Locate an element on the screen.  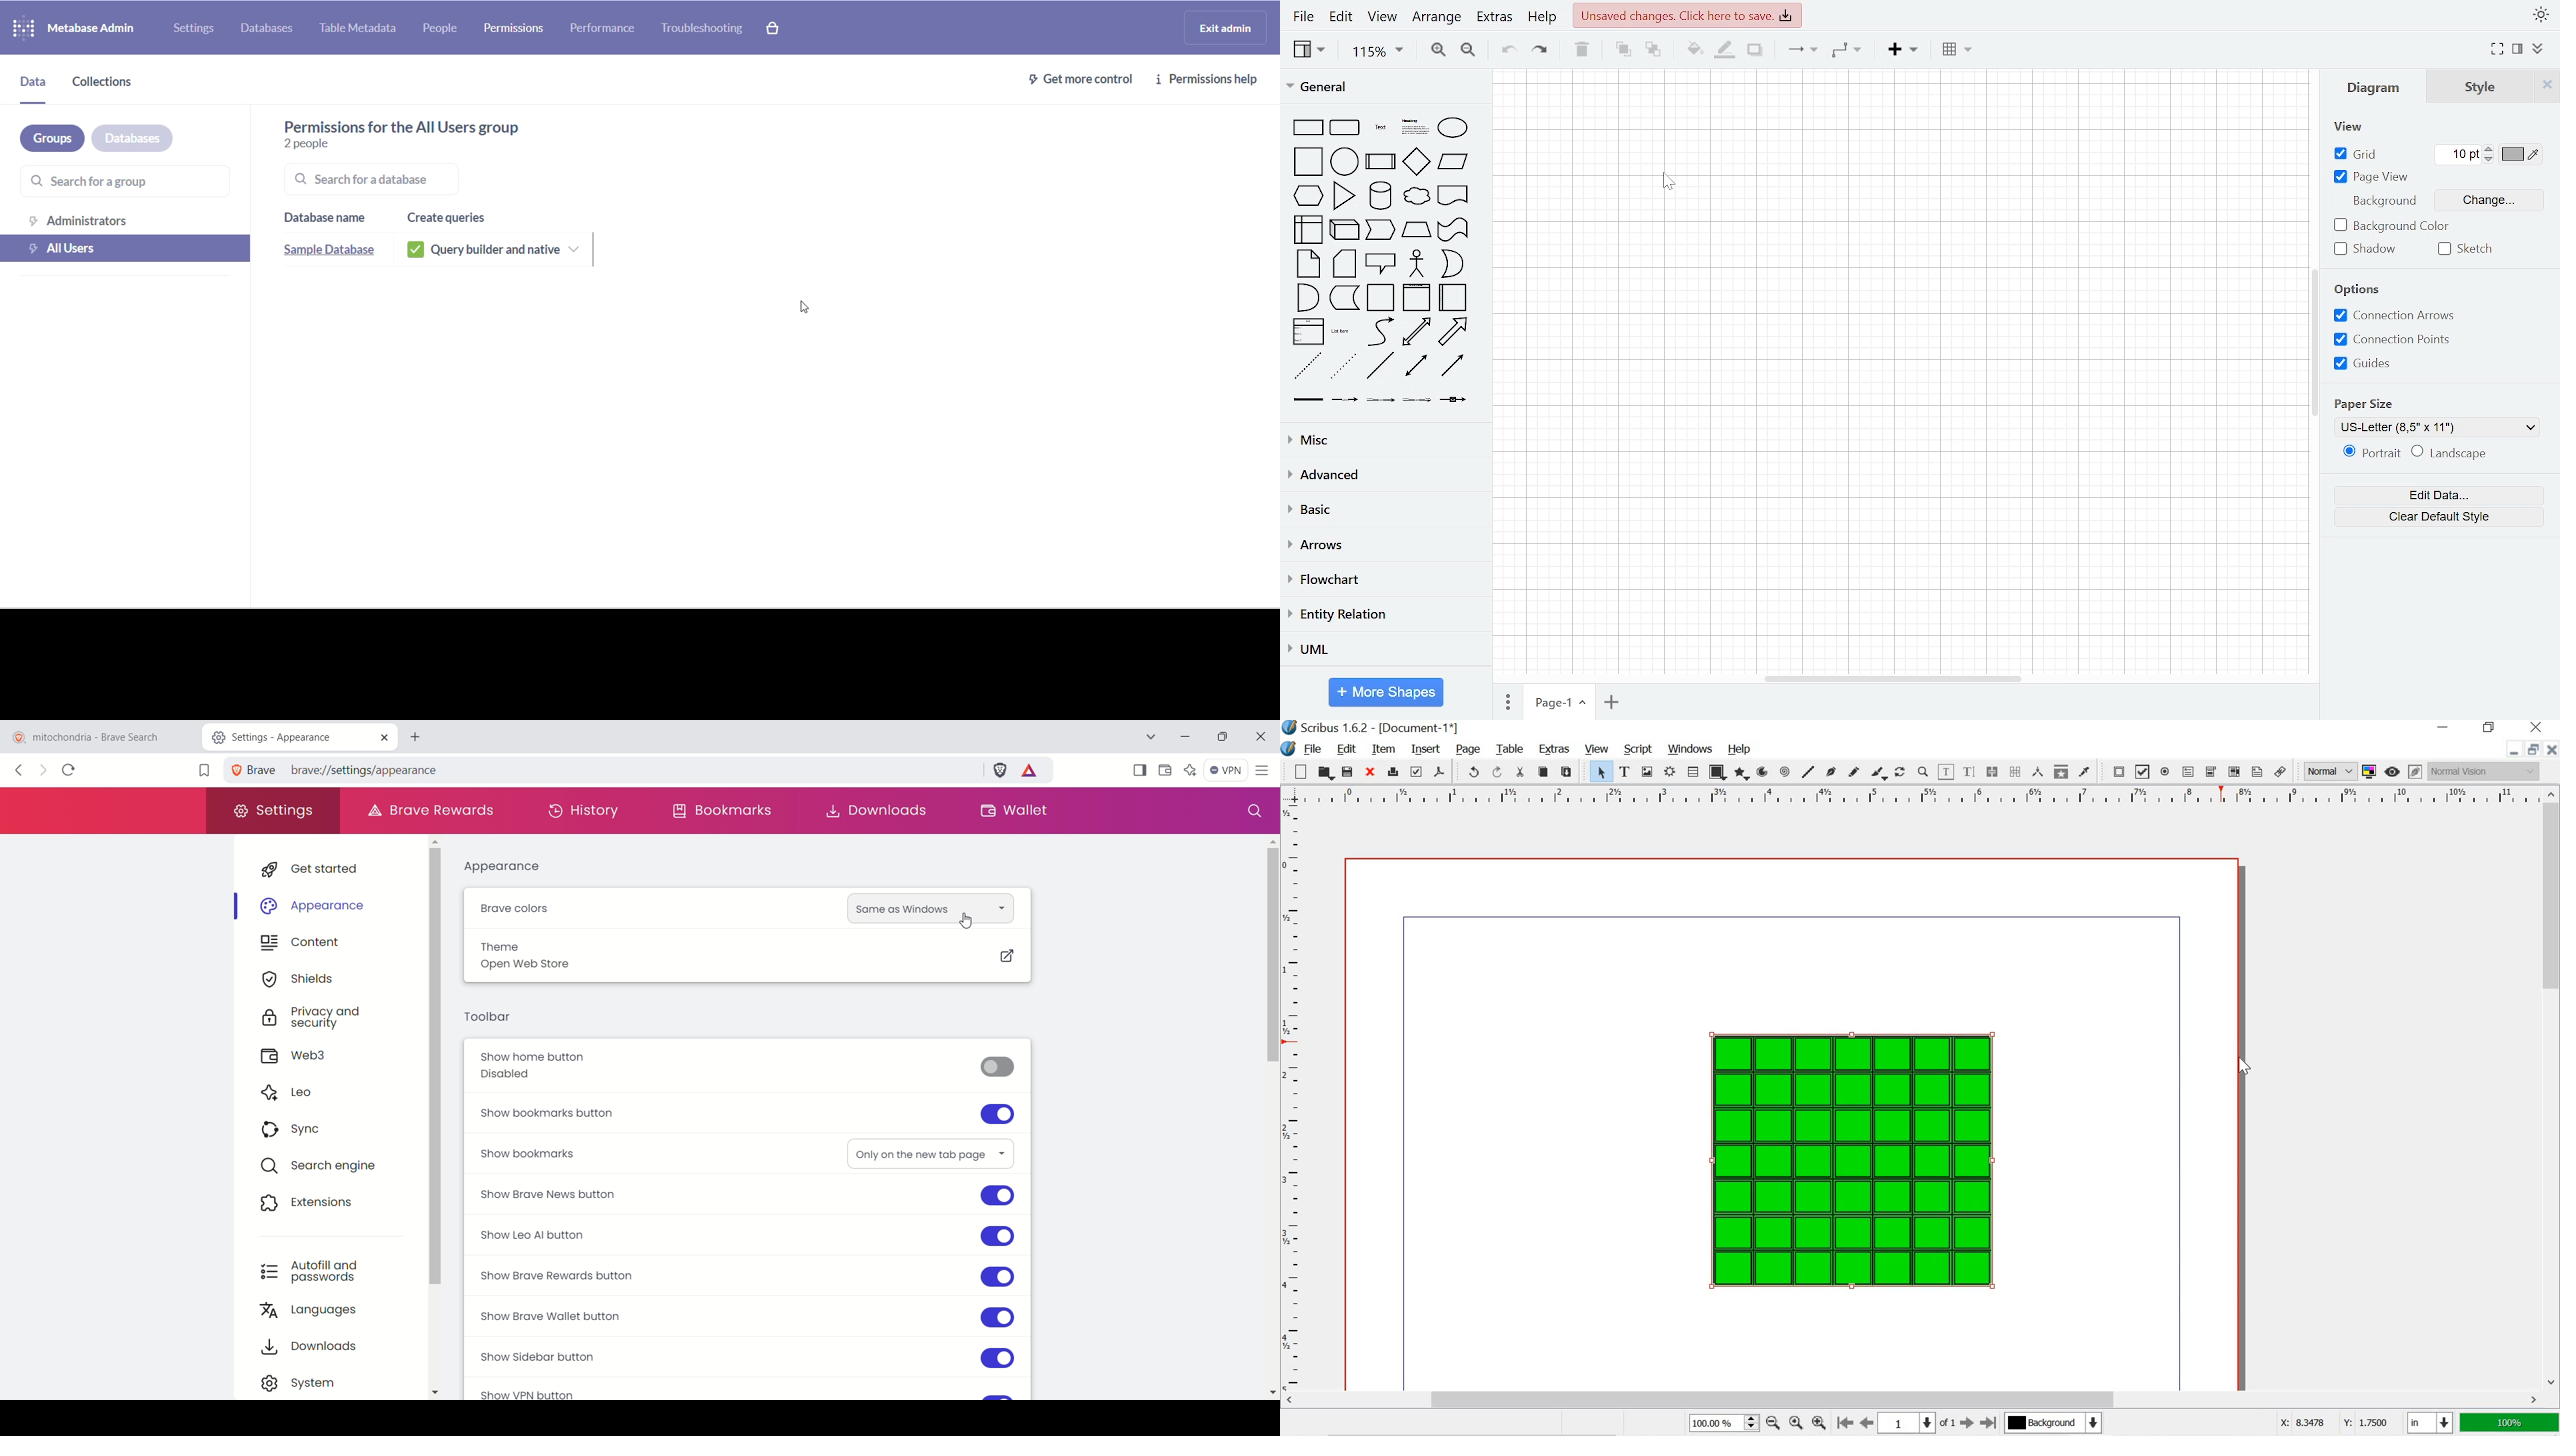
document is located at coordinates (1454, 195).